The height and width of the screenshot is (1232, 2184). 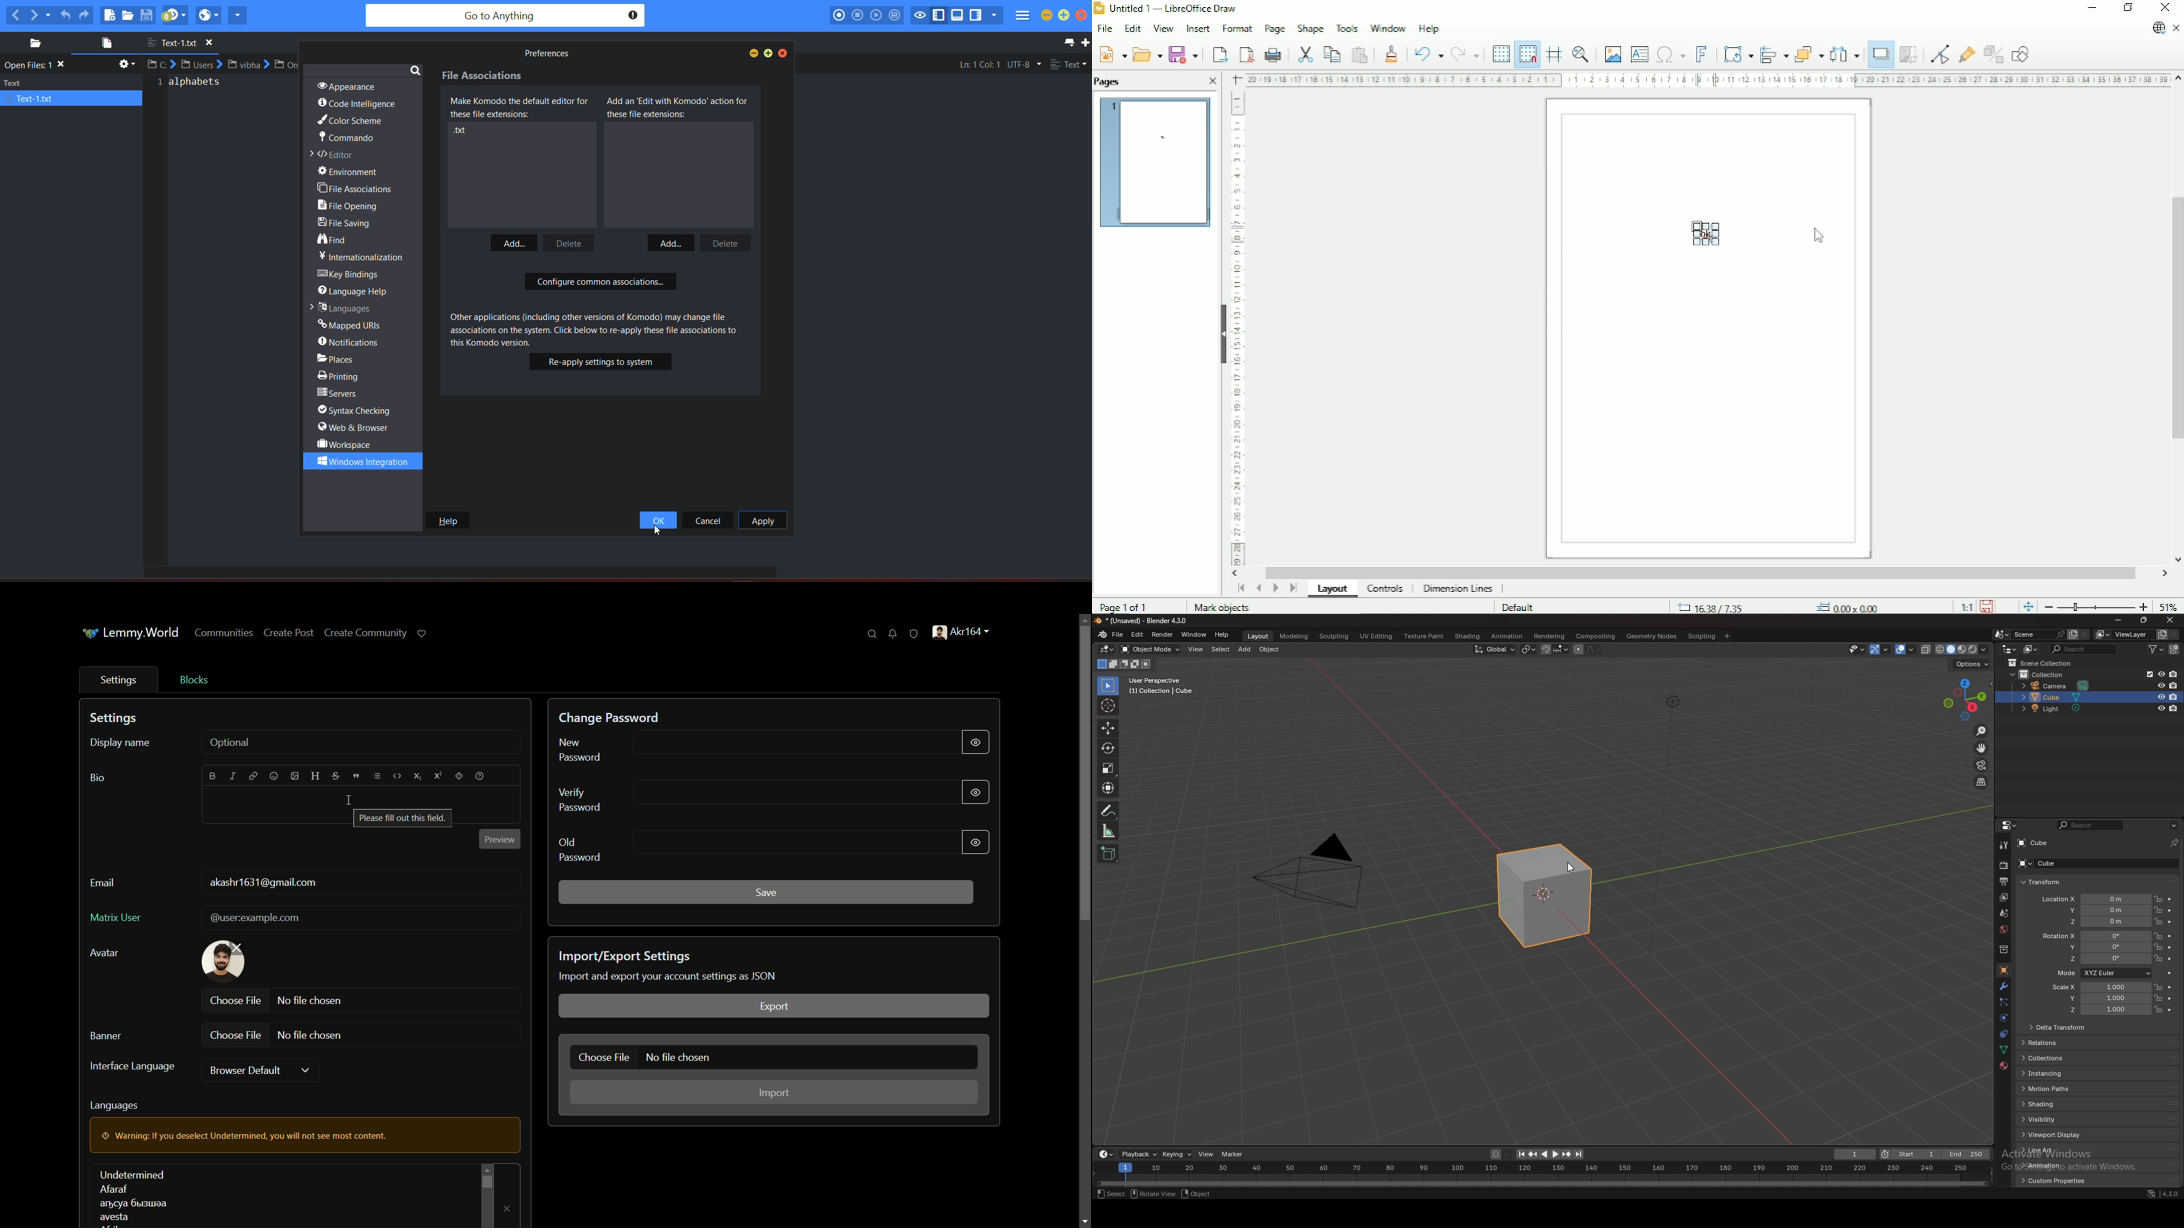 What do you see at coordinates (1639, 53) in the screenshot?
I see `Insert text box` at bounding box center [1639, 53].